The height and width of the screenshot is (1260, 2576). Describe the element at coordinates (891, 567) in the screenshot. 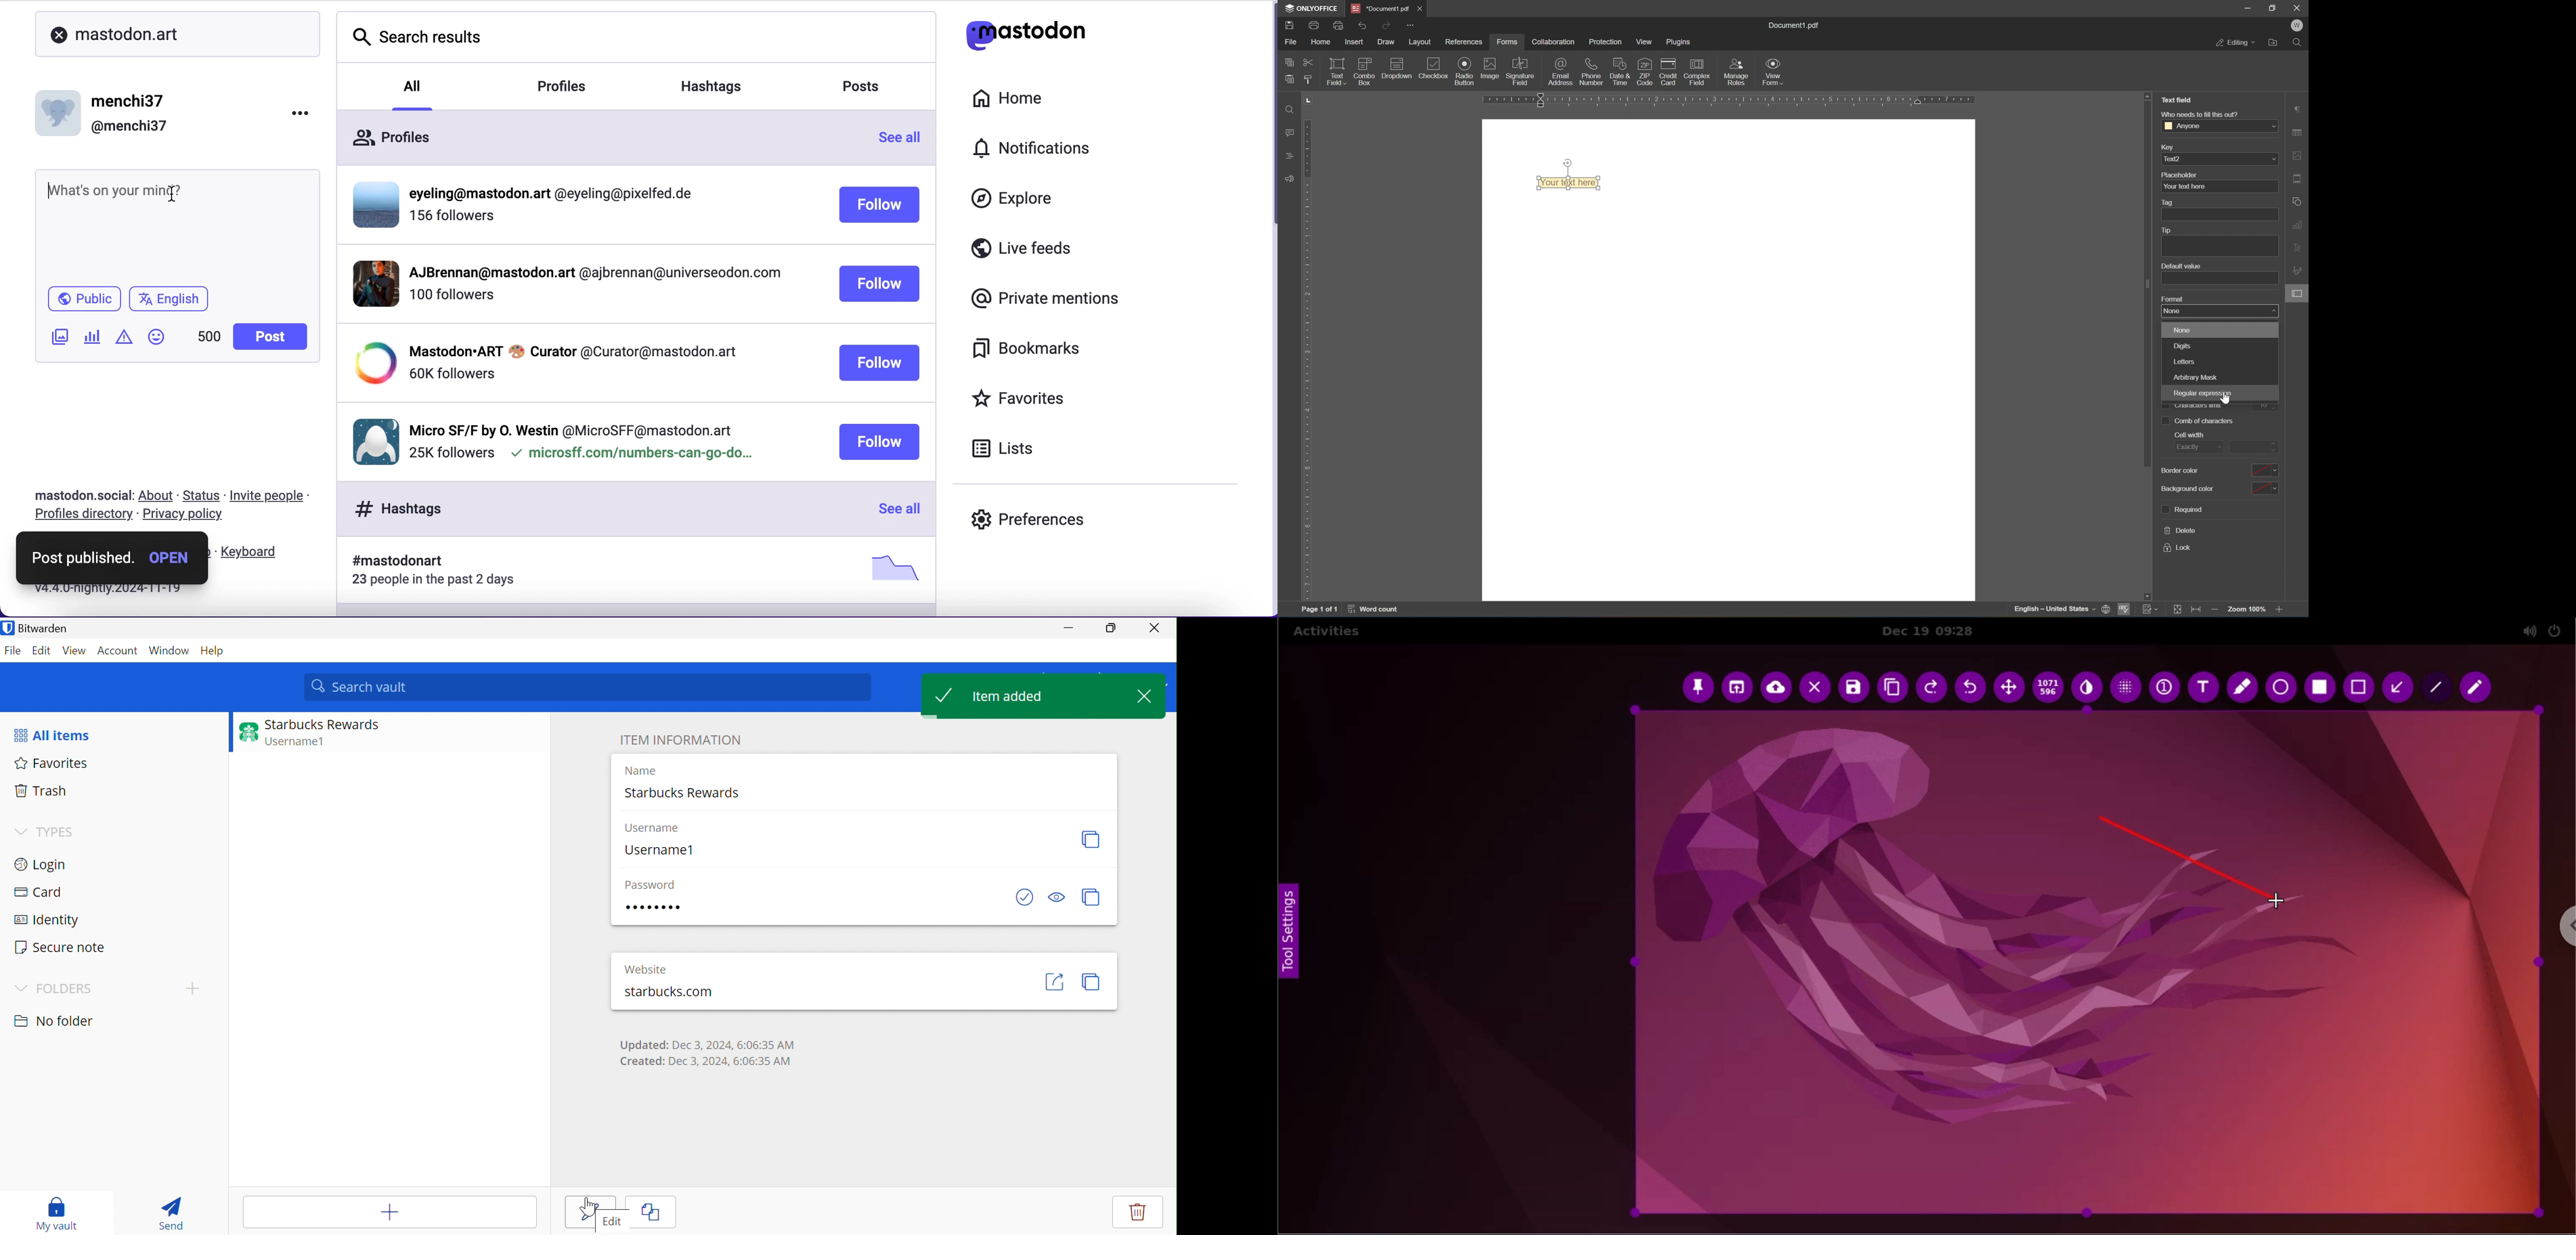

I see `picture` at that location.